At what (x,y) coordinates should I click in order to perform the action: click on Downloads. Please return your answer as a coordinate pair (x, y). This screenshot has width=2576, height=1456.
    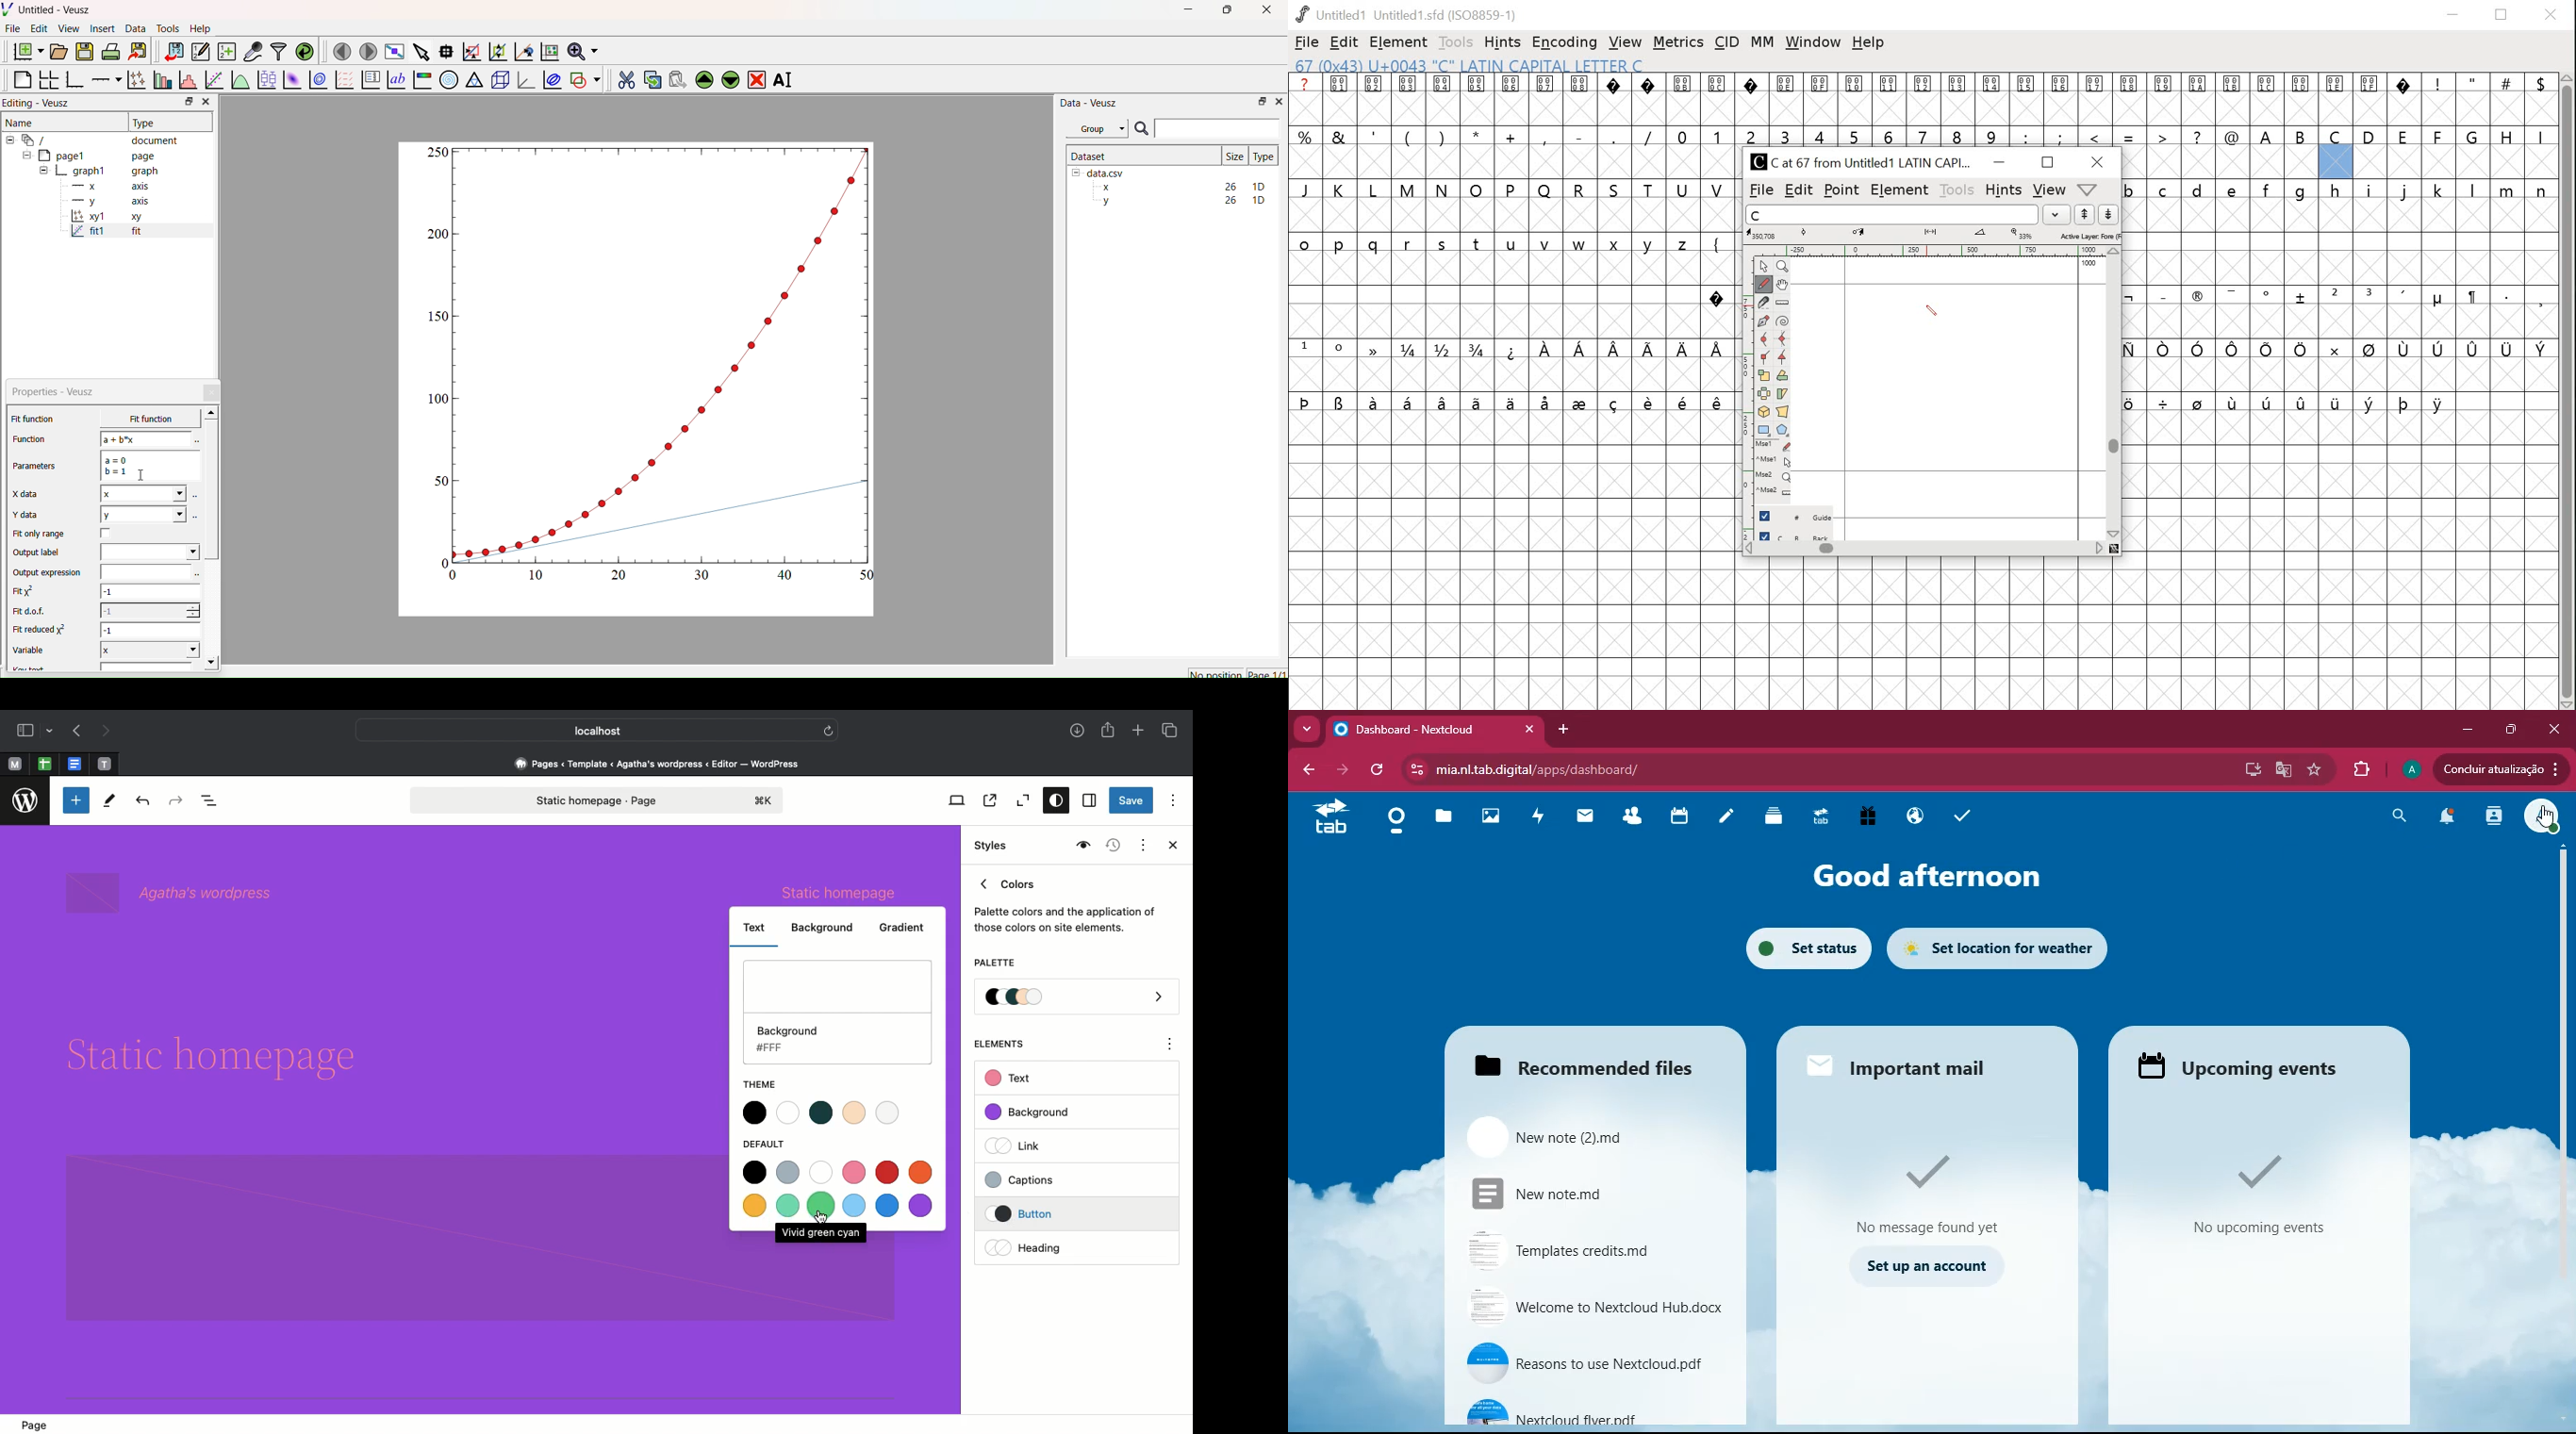
    Looking at the image, I should click on (1079, 732).